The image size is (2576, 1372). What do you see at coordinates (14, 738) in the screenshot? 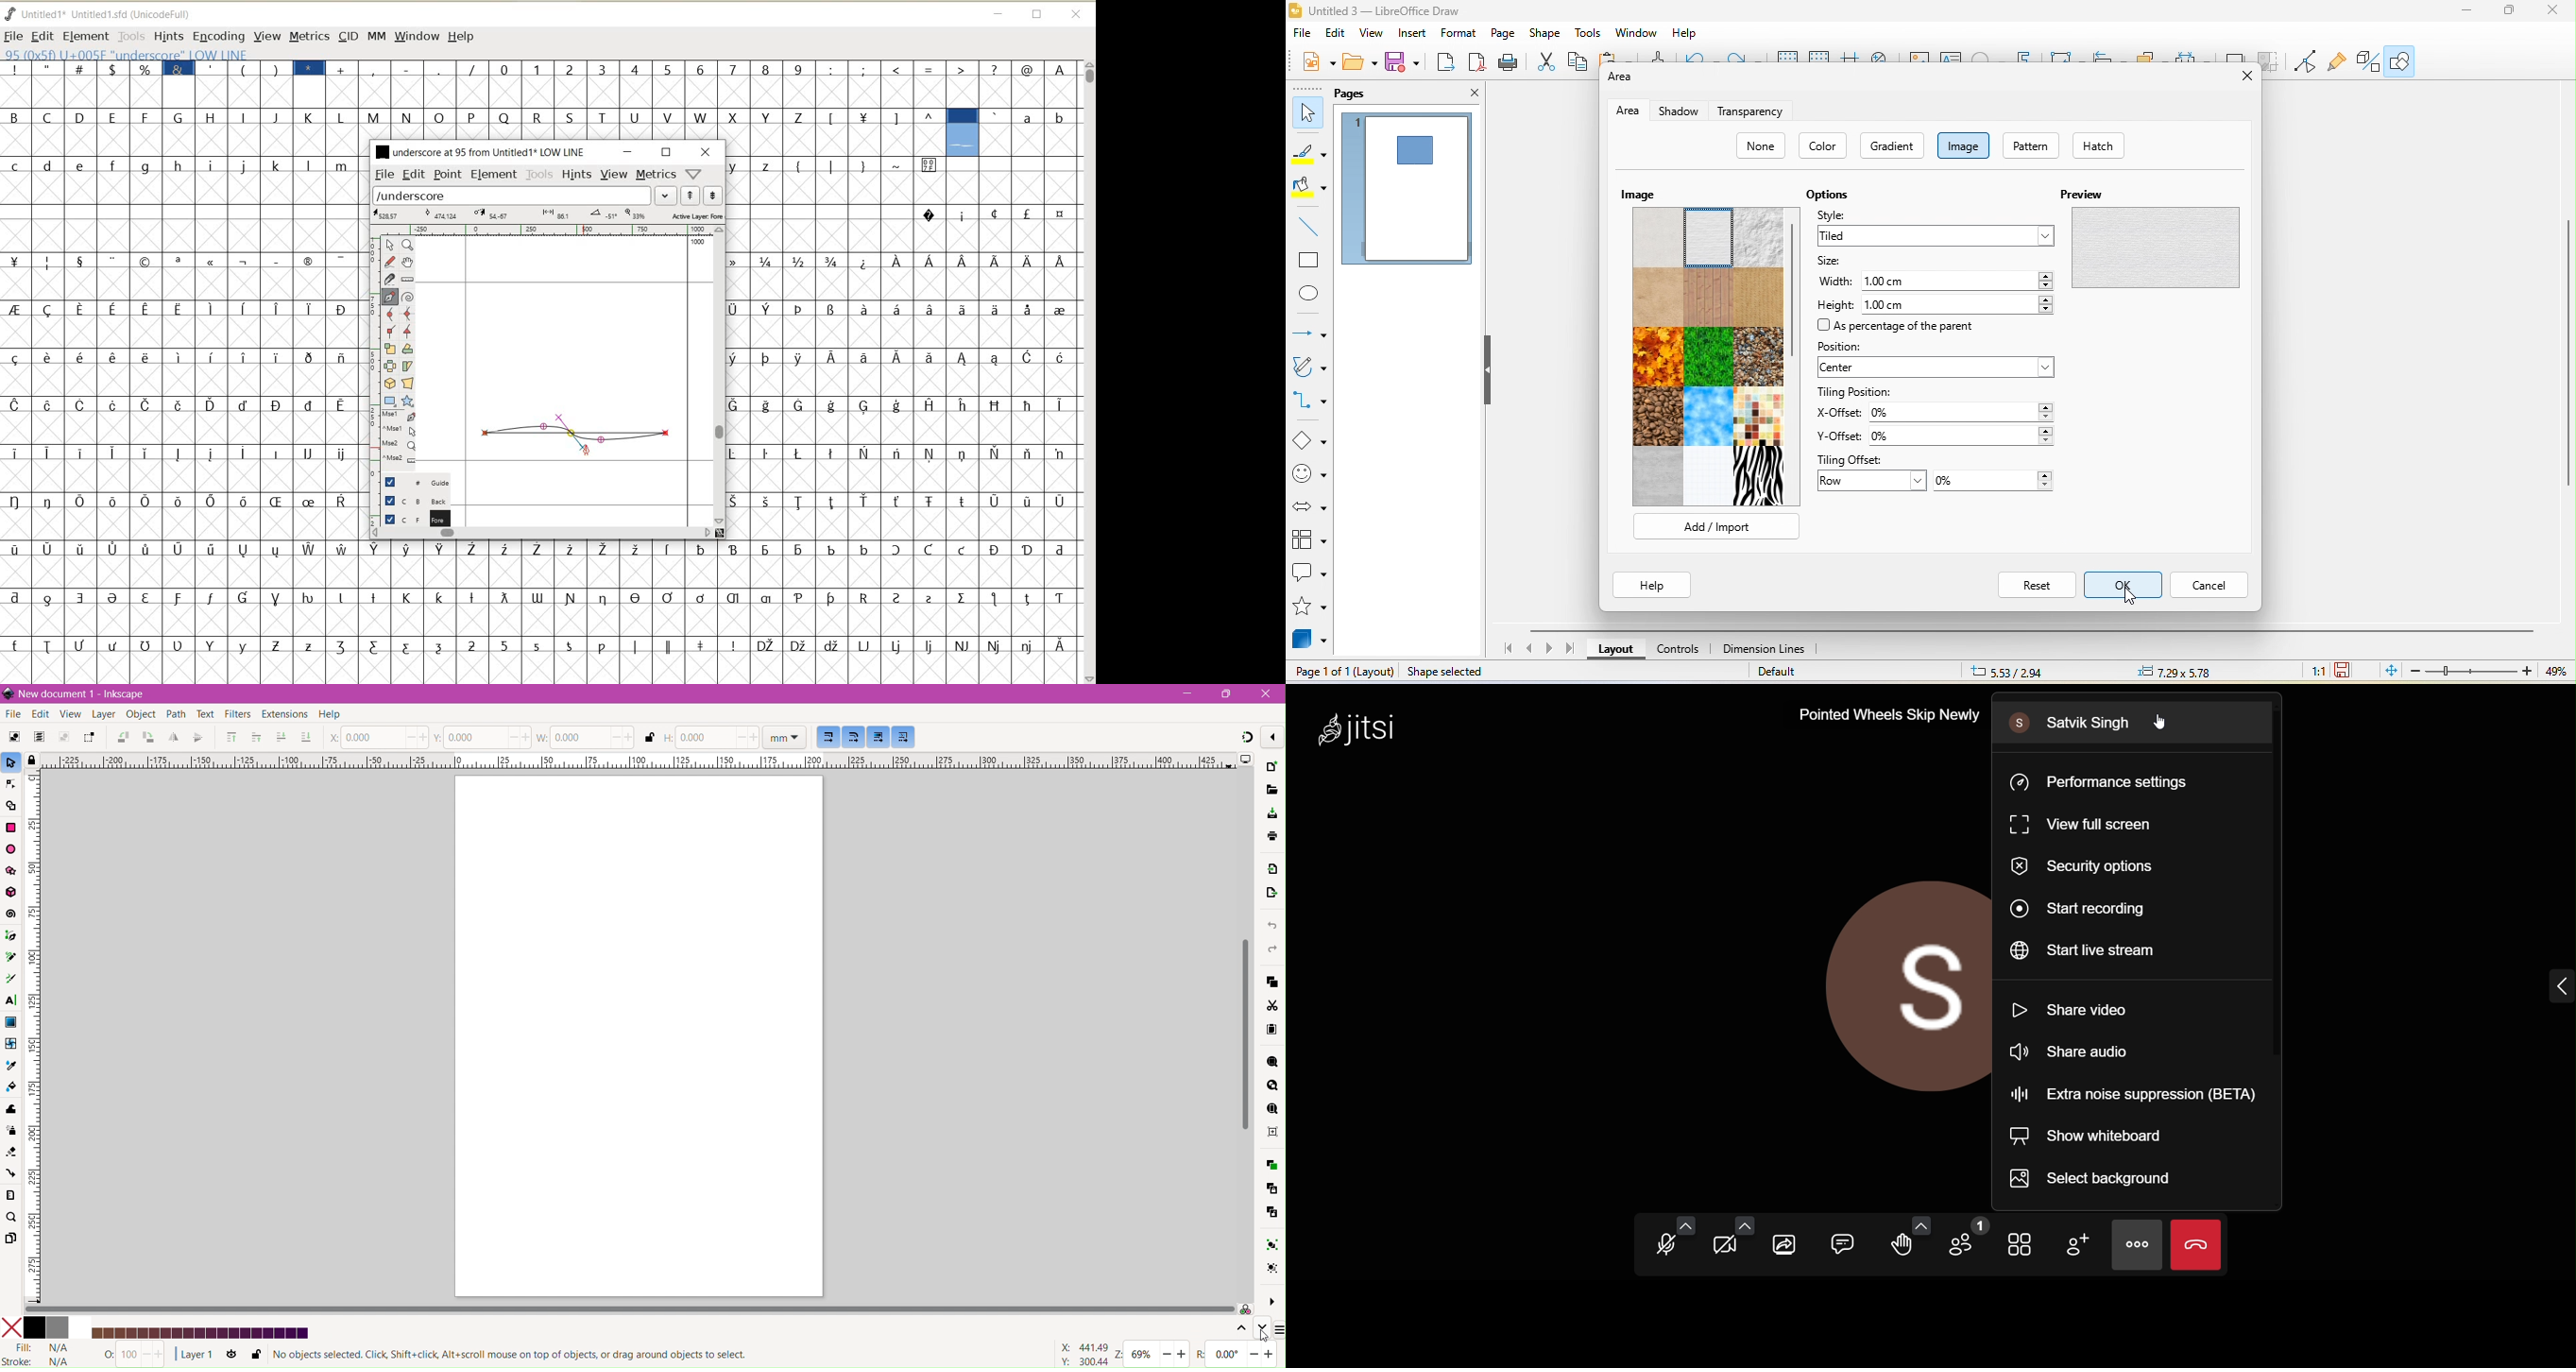
I see `Select All` at bounding box center [14, 738].